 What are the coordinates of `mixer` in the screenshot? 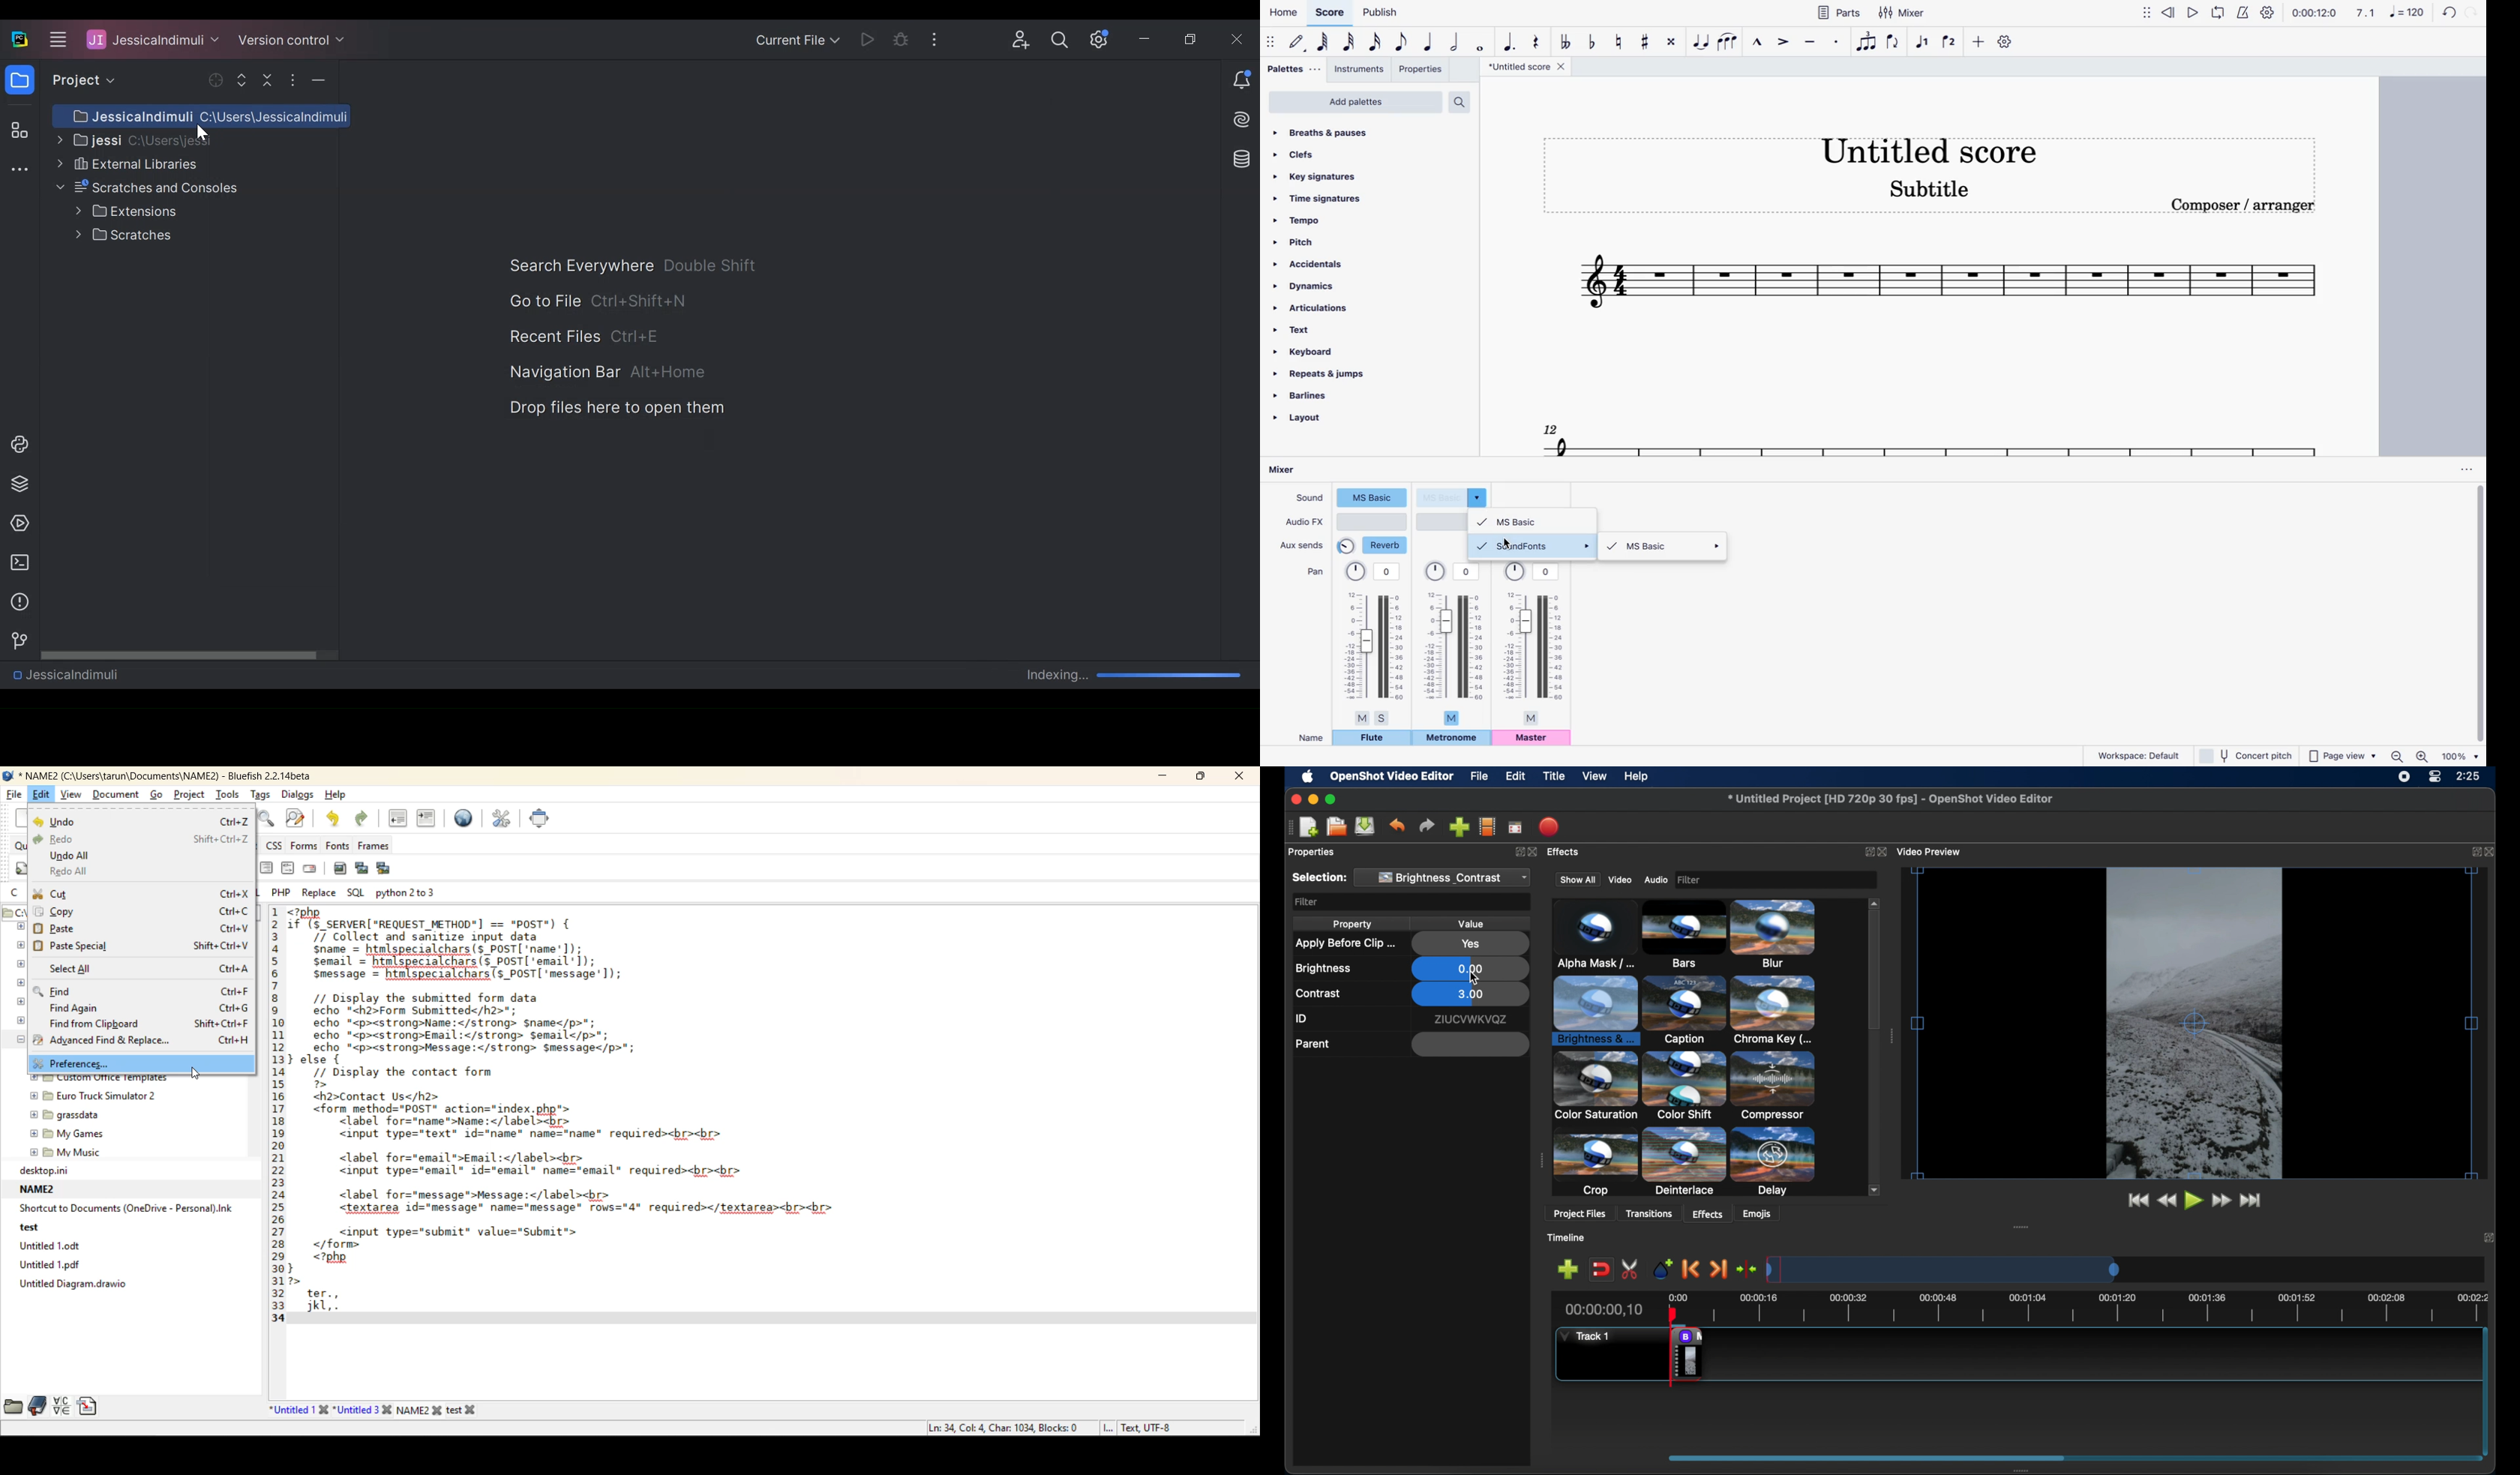 It's located at (1288, 470).